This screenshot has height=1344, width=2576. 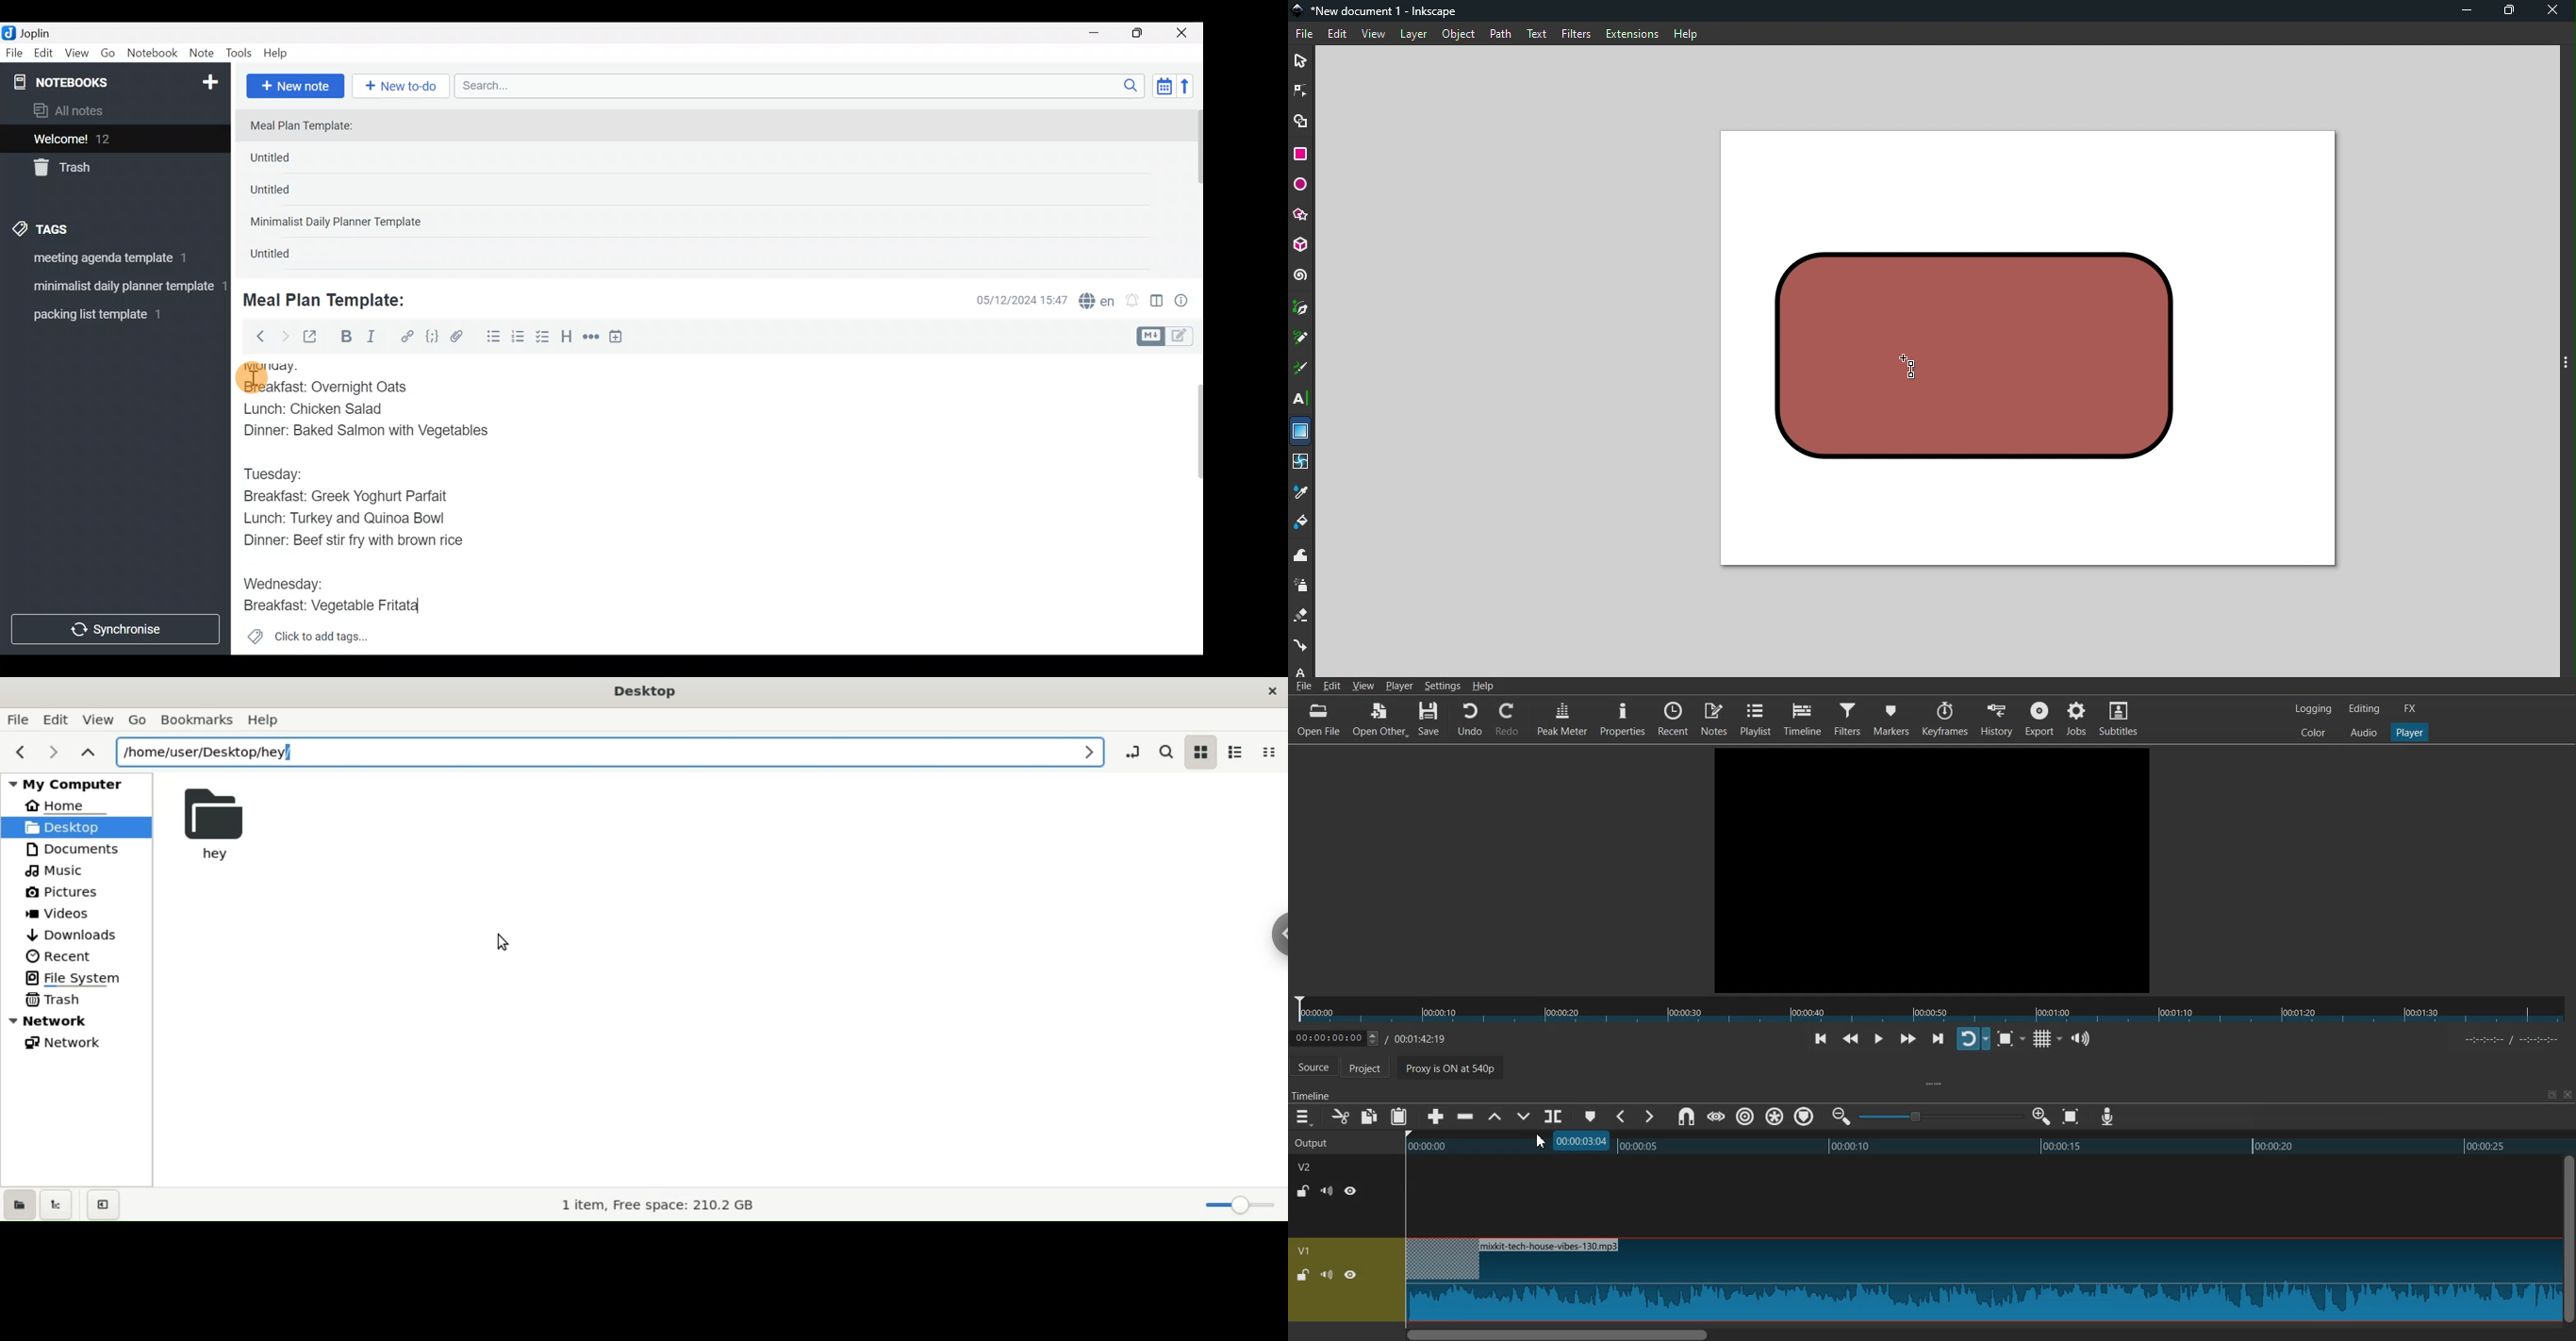 I want to click on Toggle sort order, so click(x=1164, y=87).